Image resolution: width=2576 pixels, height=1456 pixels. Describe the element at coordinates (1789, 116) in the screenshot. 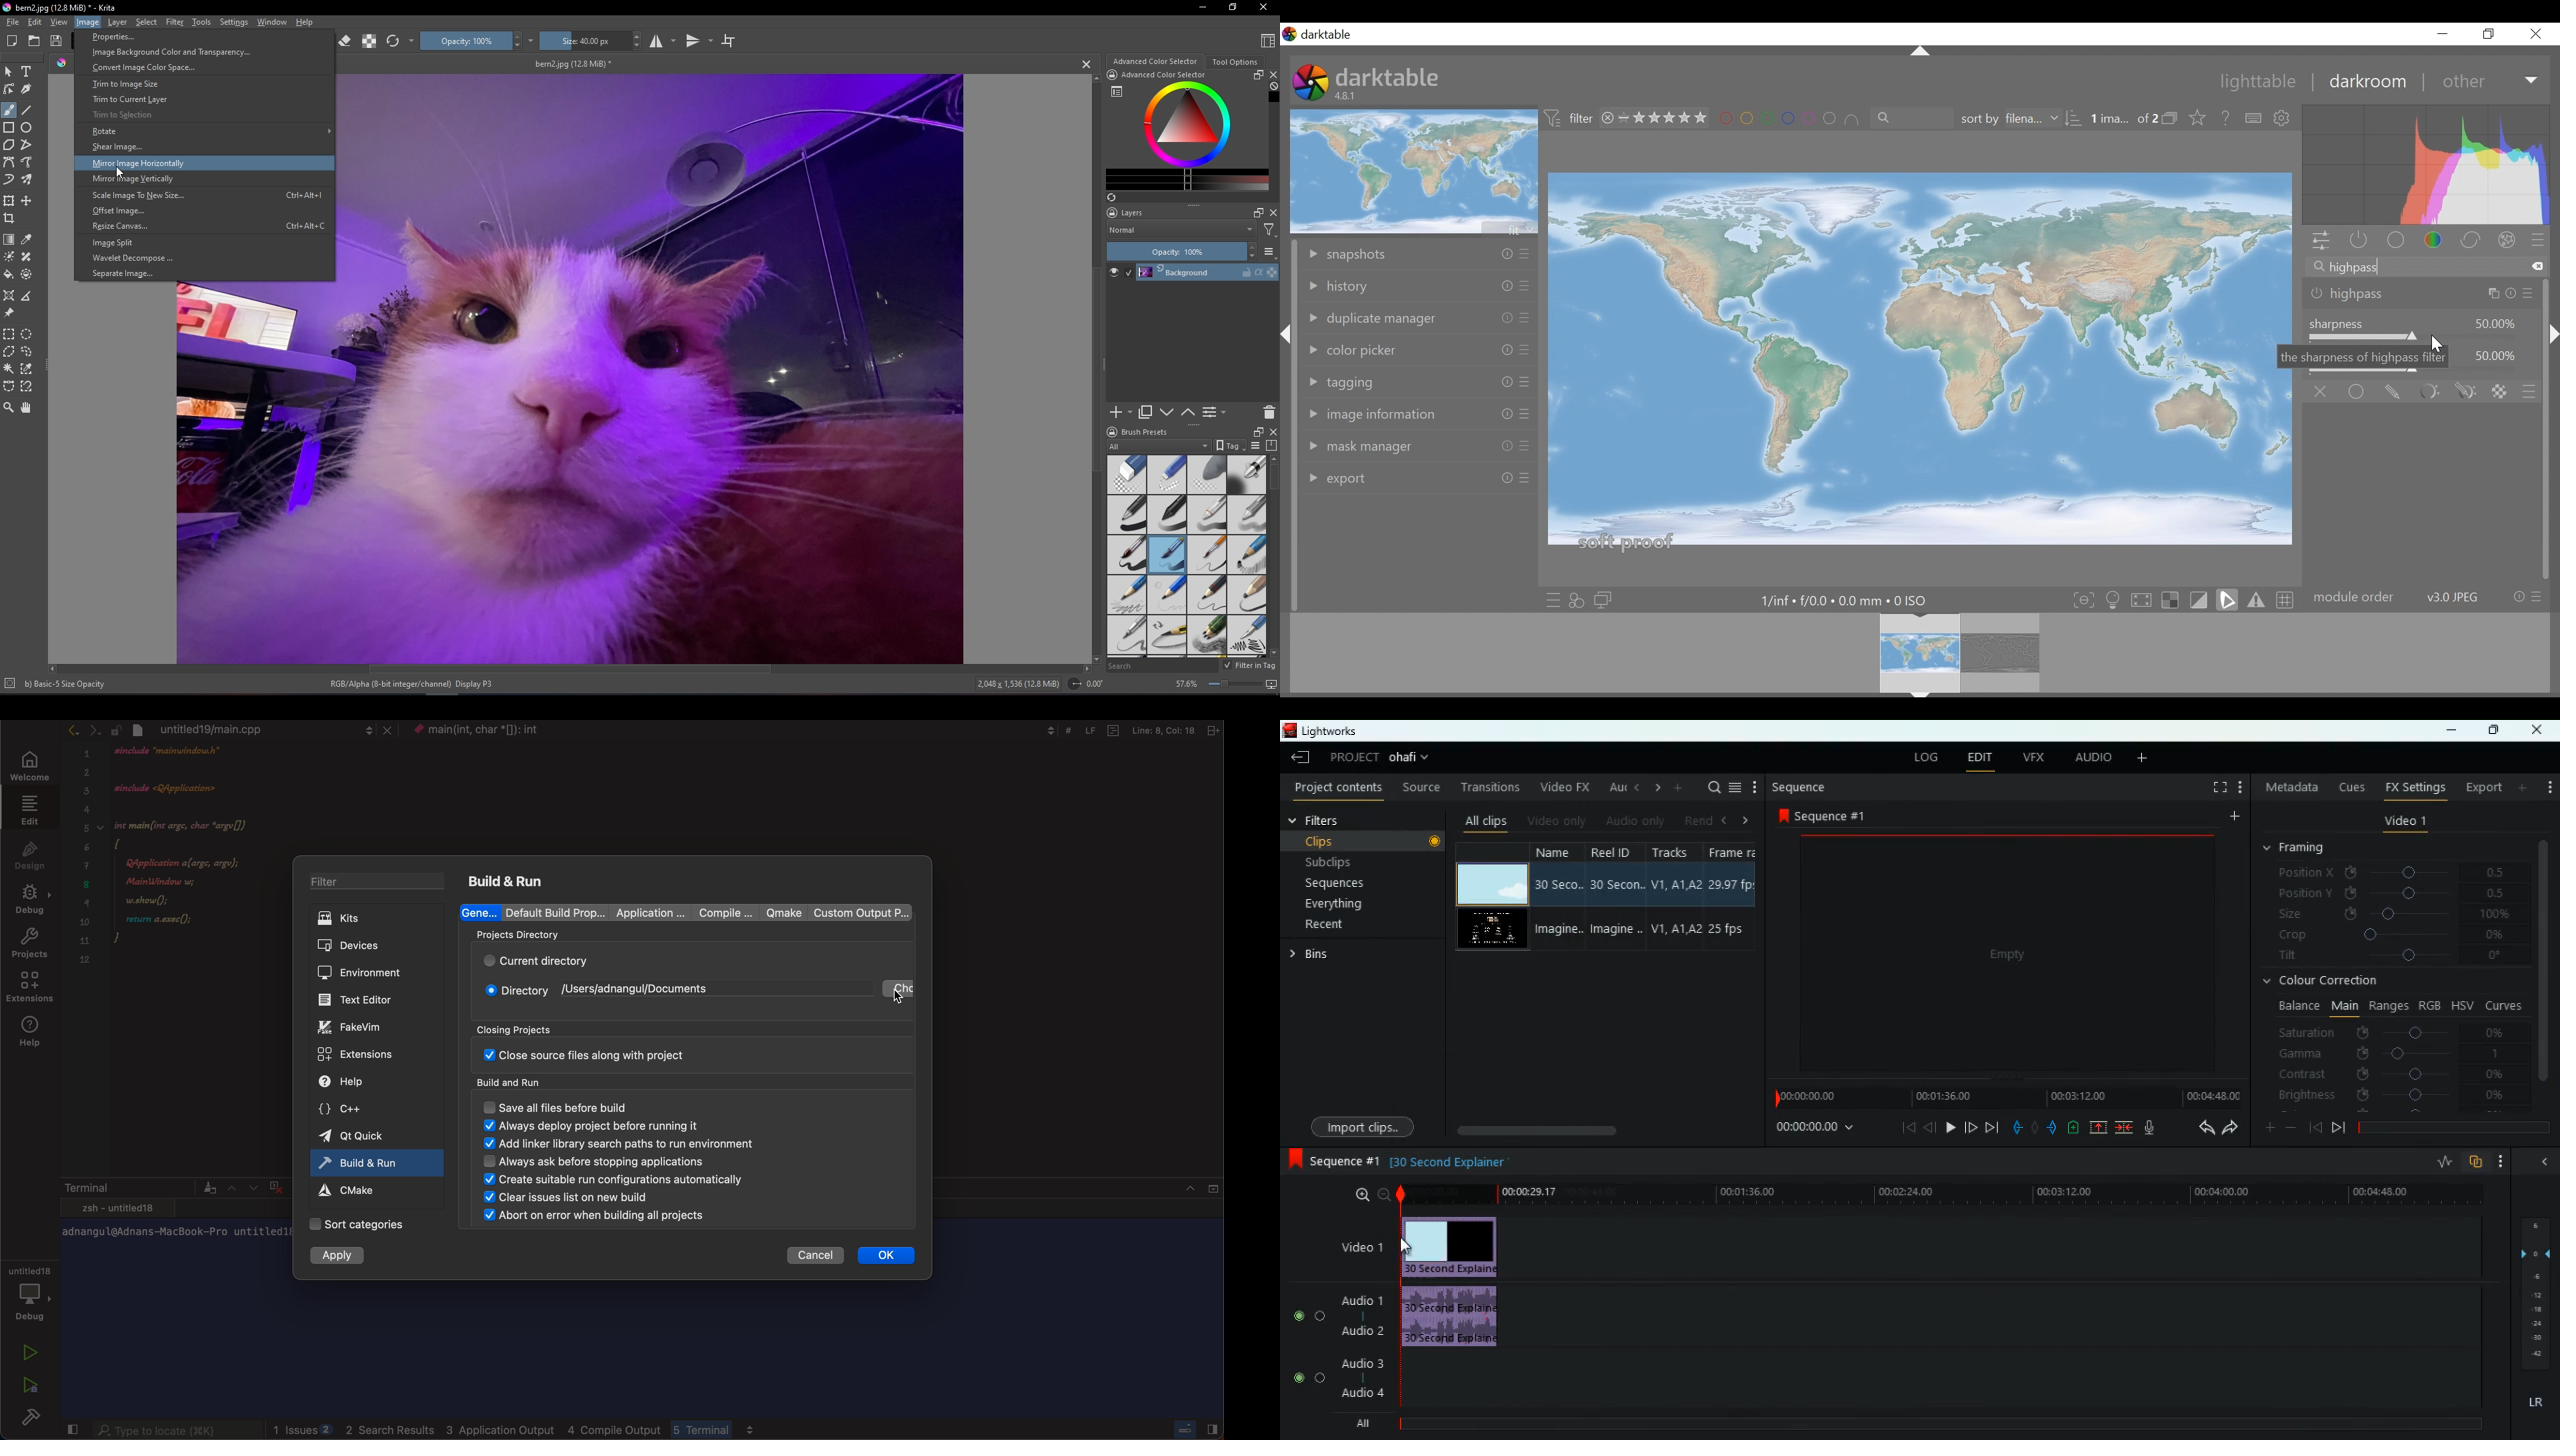

I see `filter by image color label` at that location.